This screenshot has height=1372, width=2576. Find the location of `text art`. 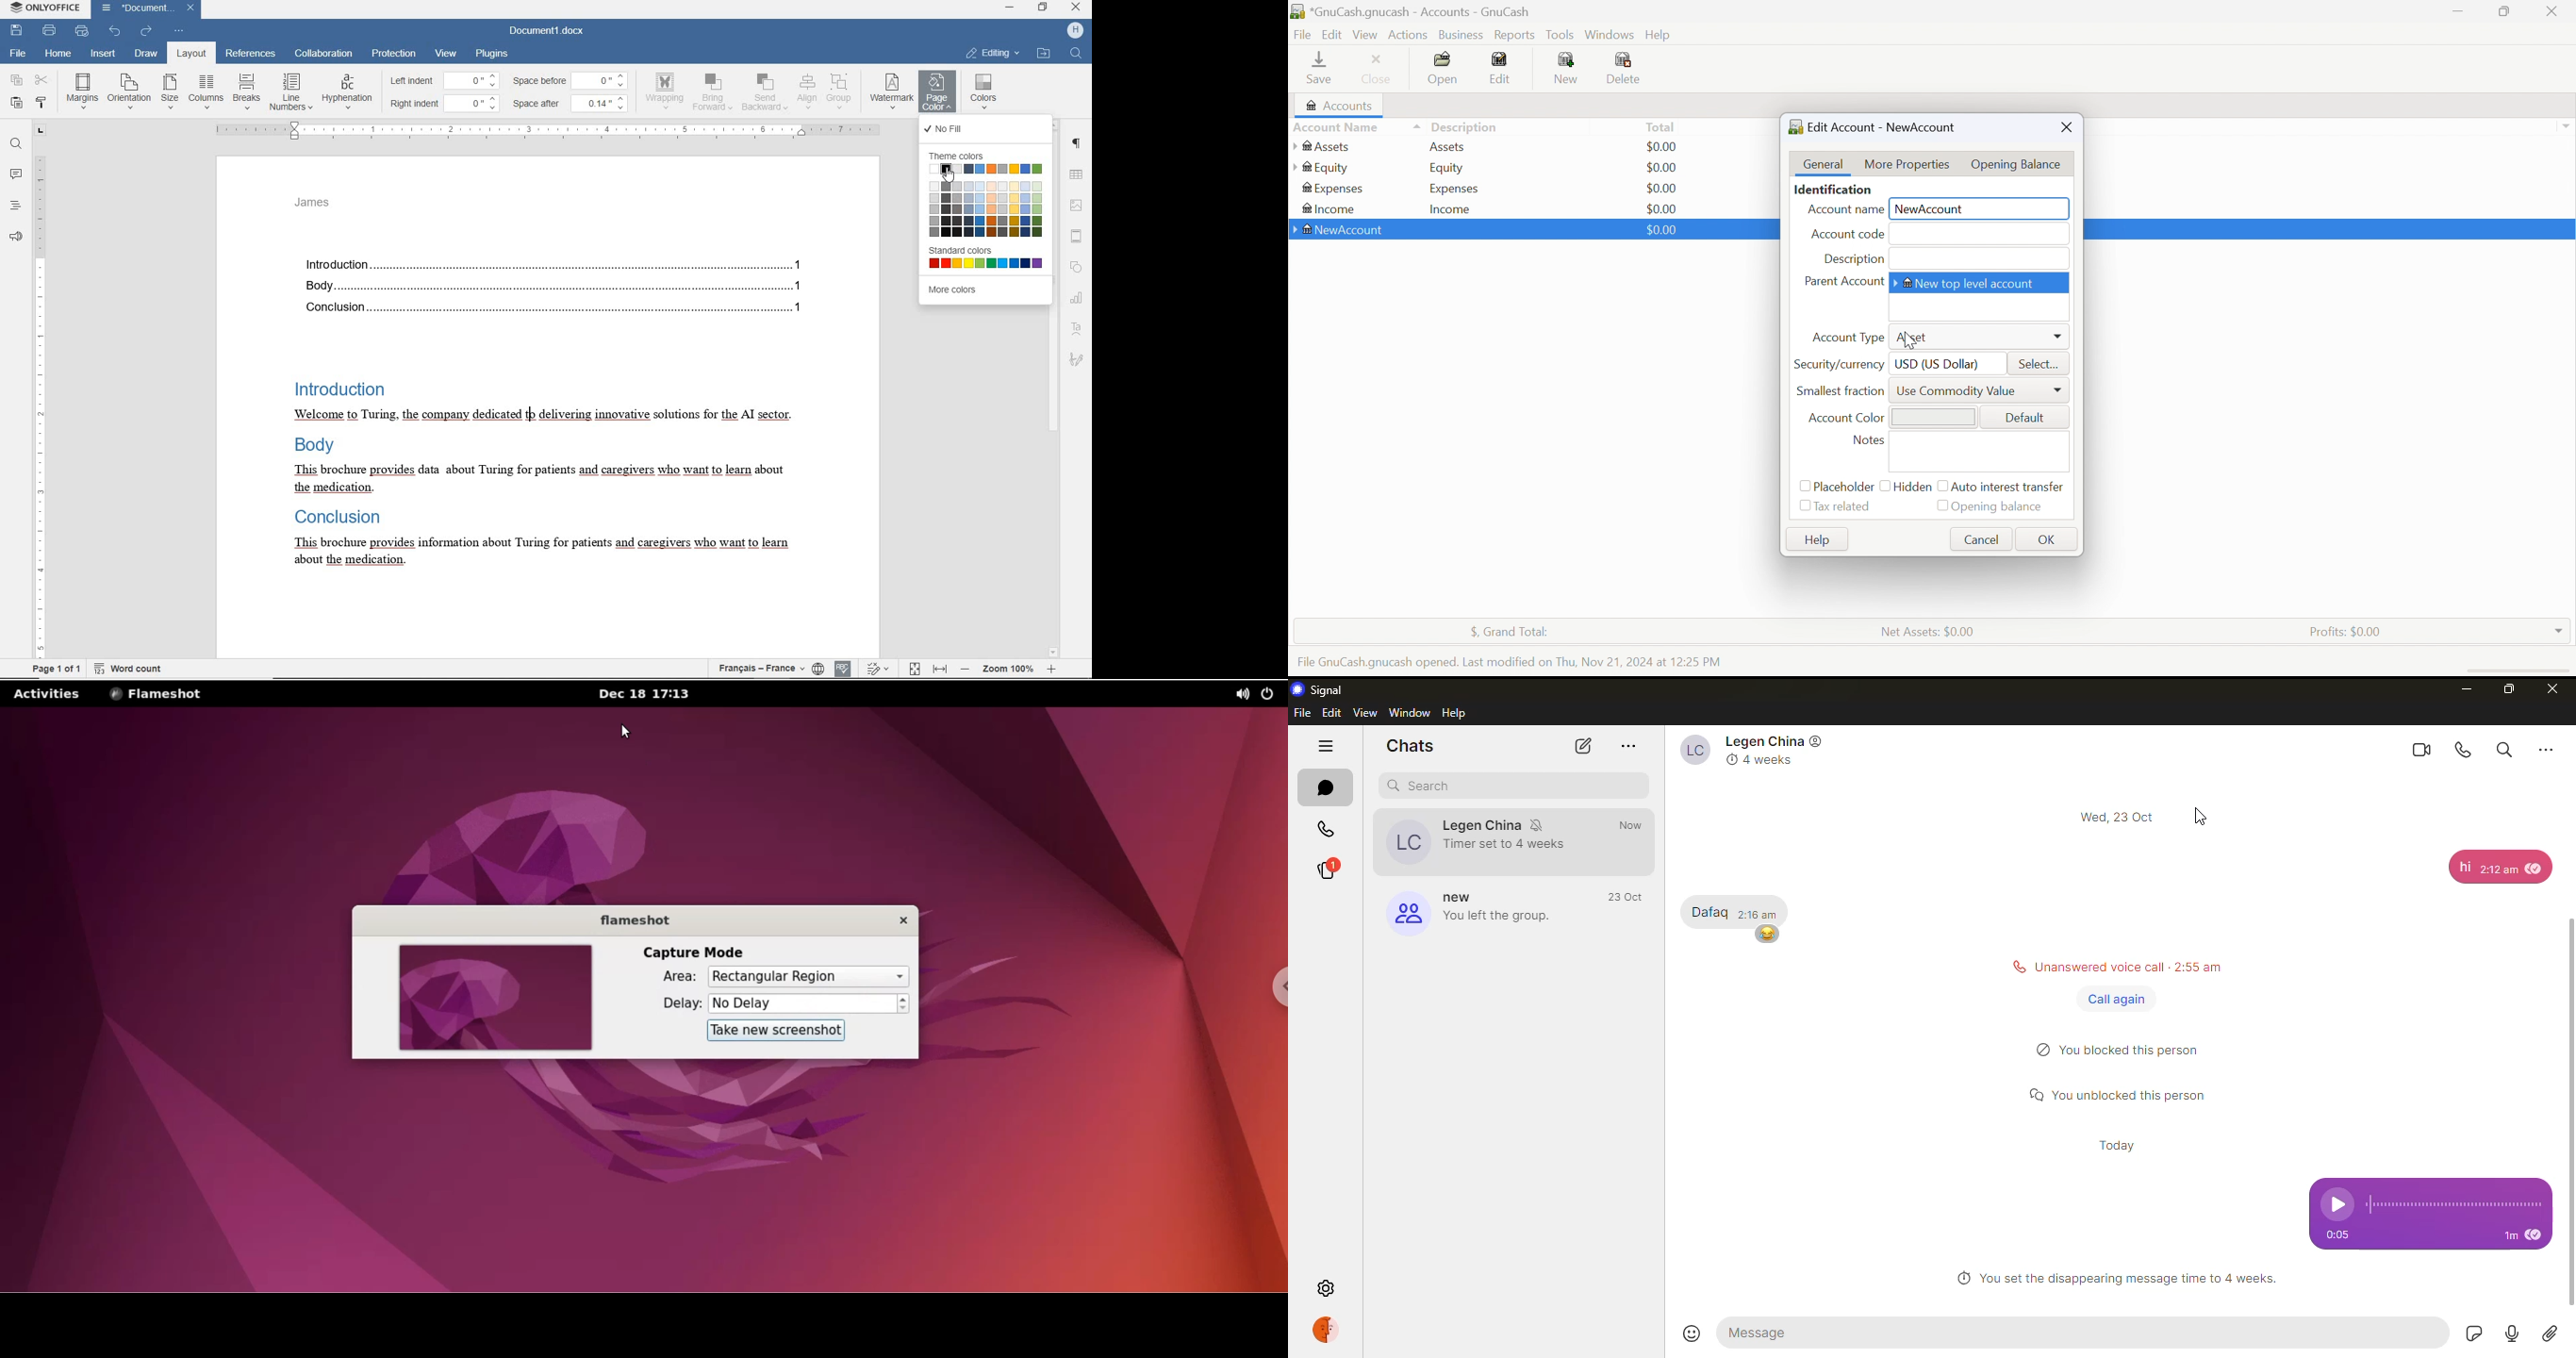

text art is located at coordinates (1078, 328).